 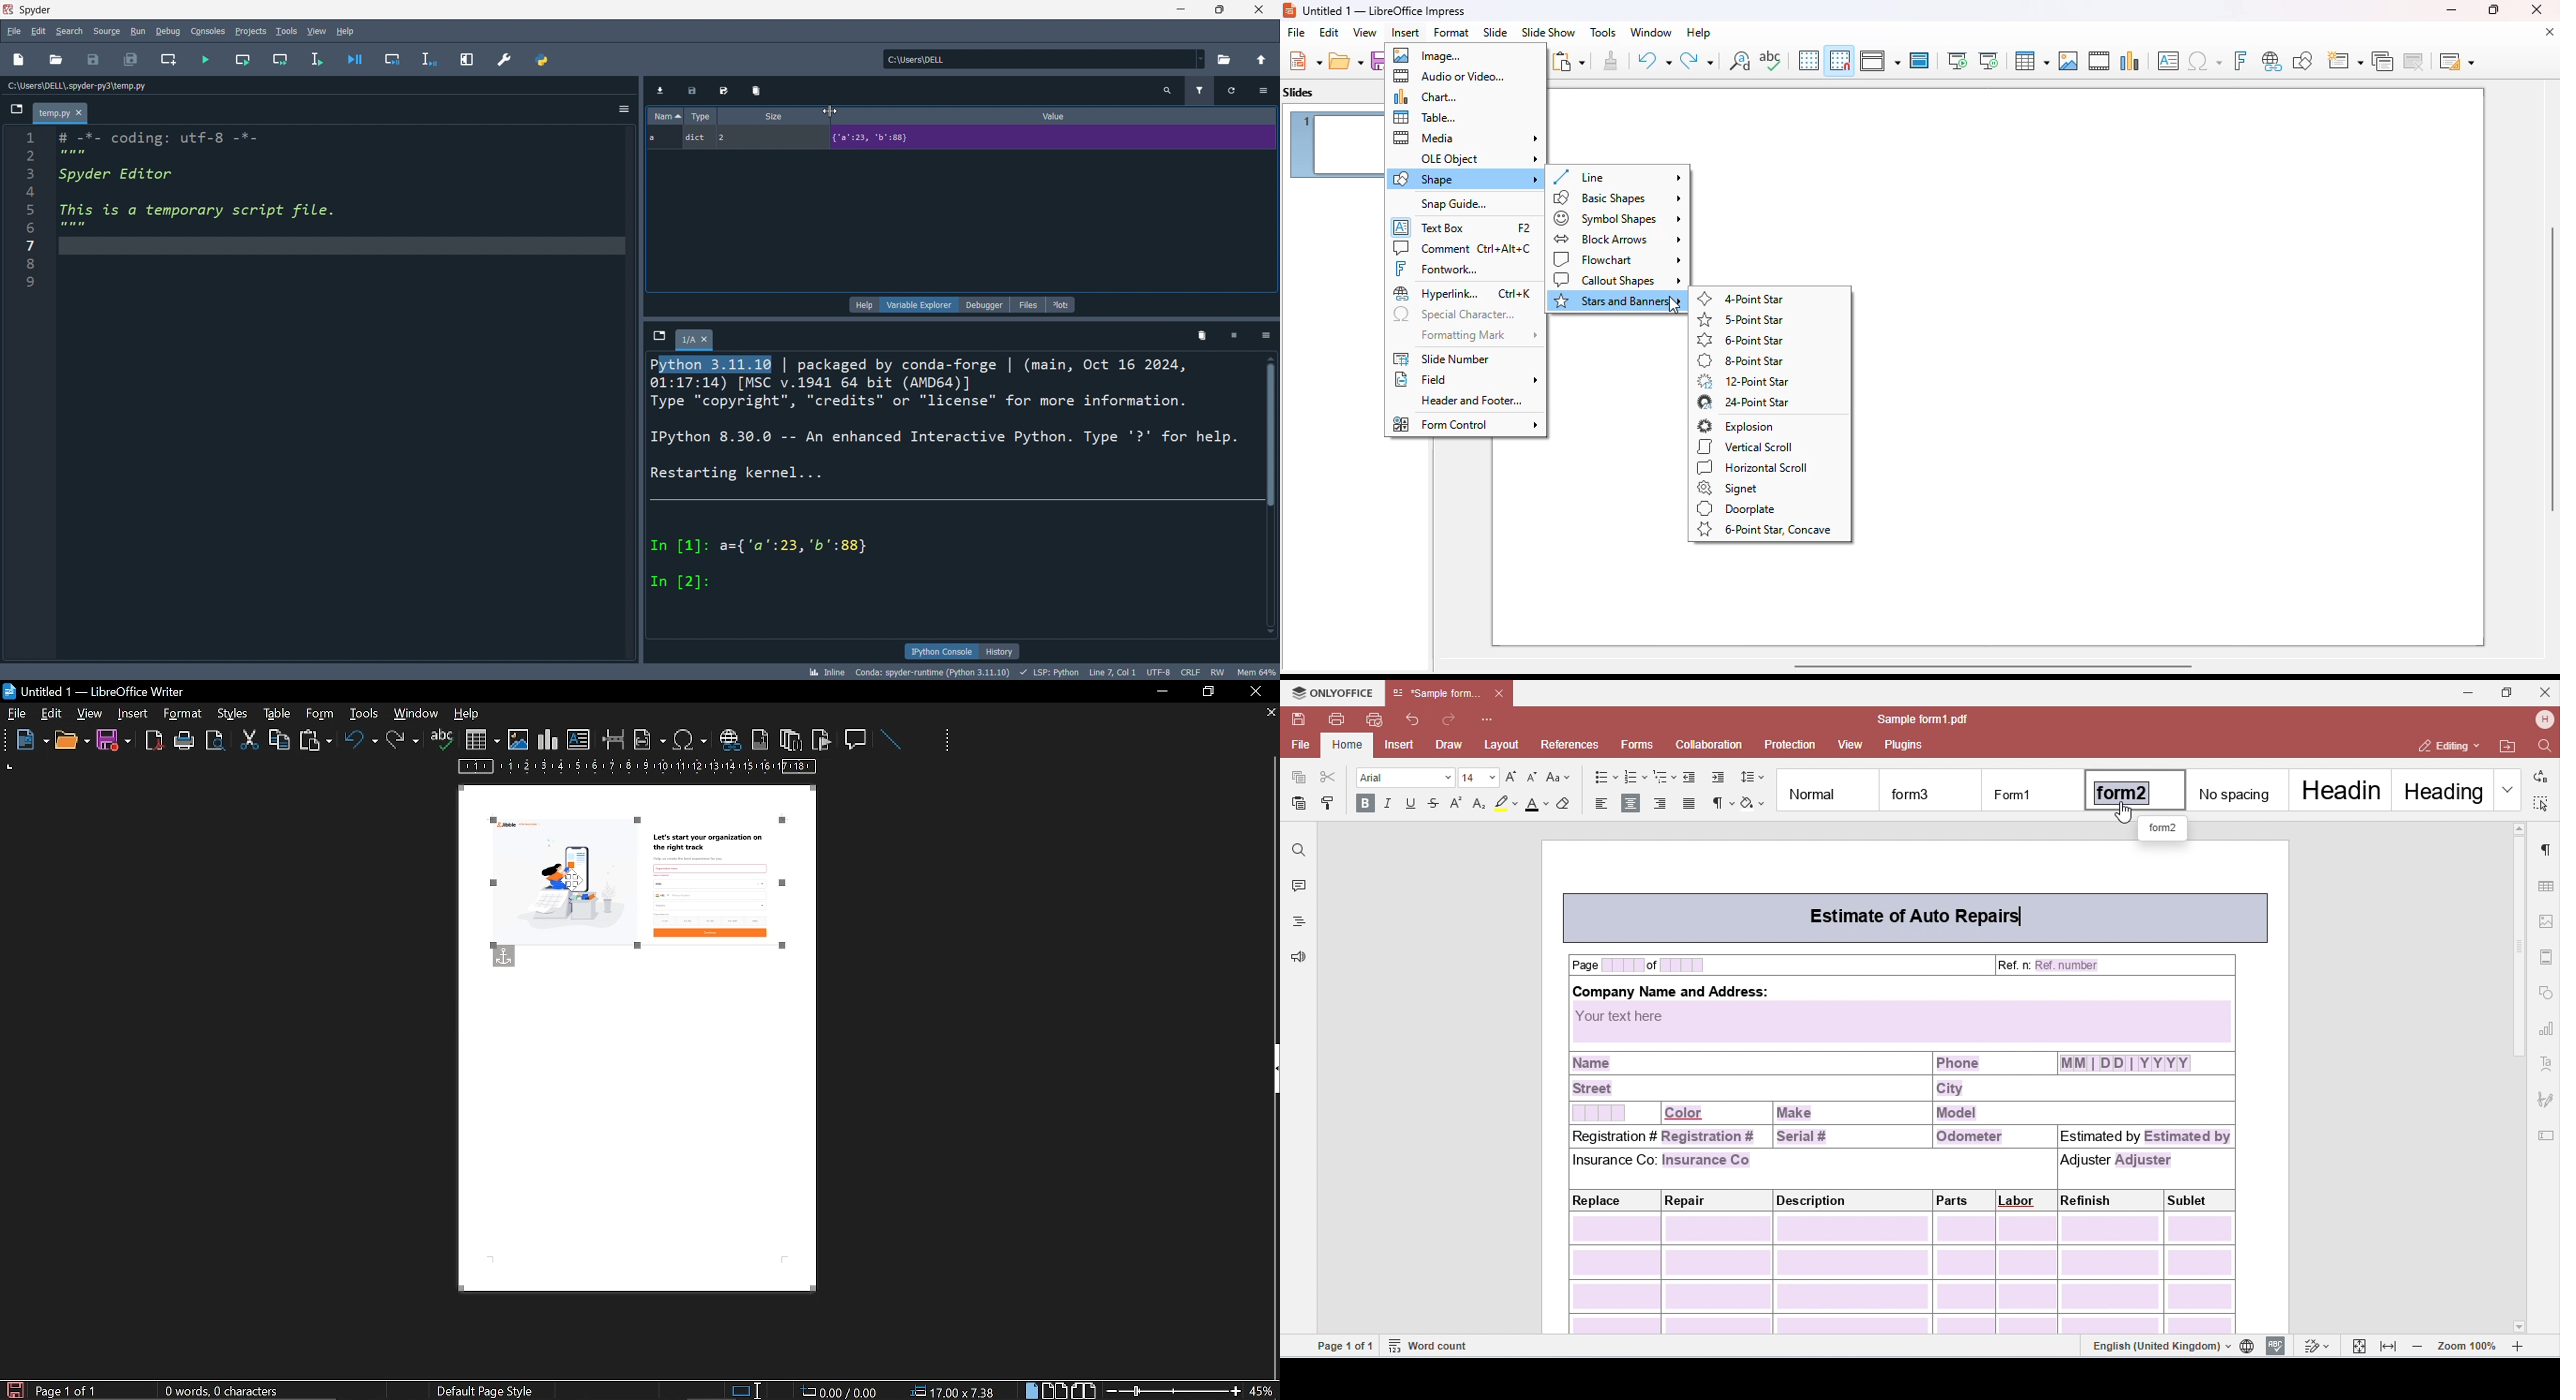 I want to click on delete slide, so click(x=2417, y=61).